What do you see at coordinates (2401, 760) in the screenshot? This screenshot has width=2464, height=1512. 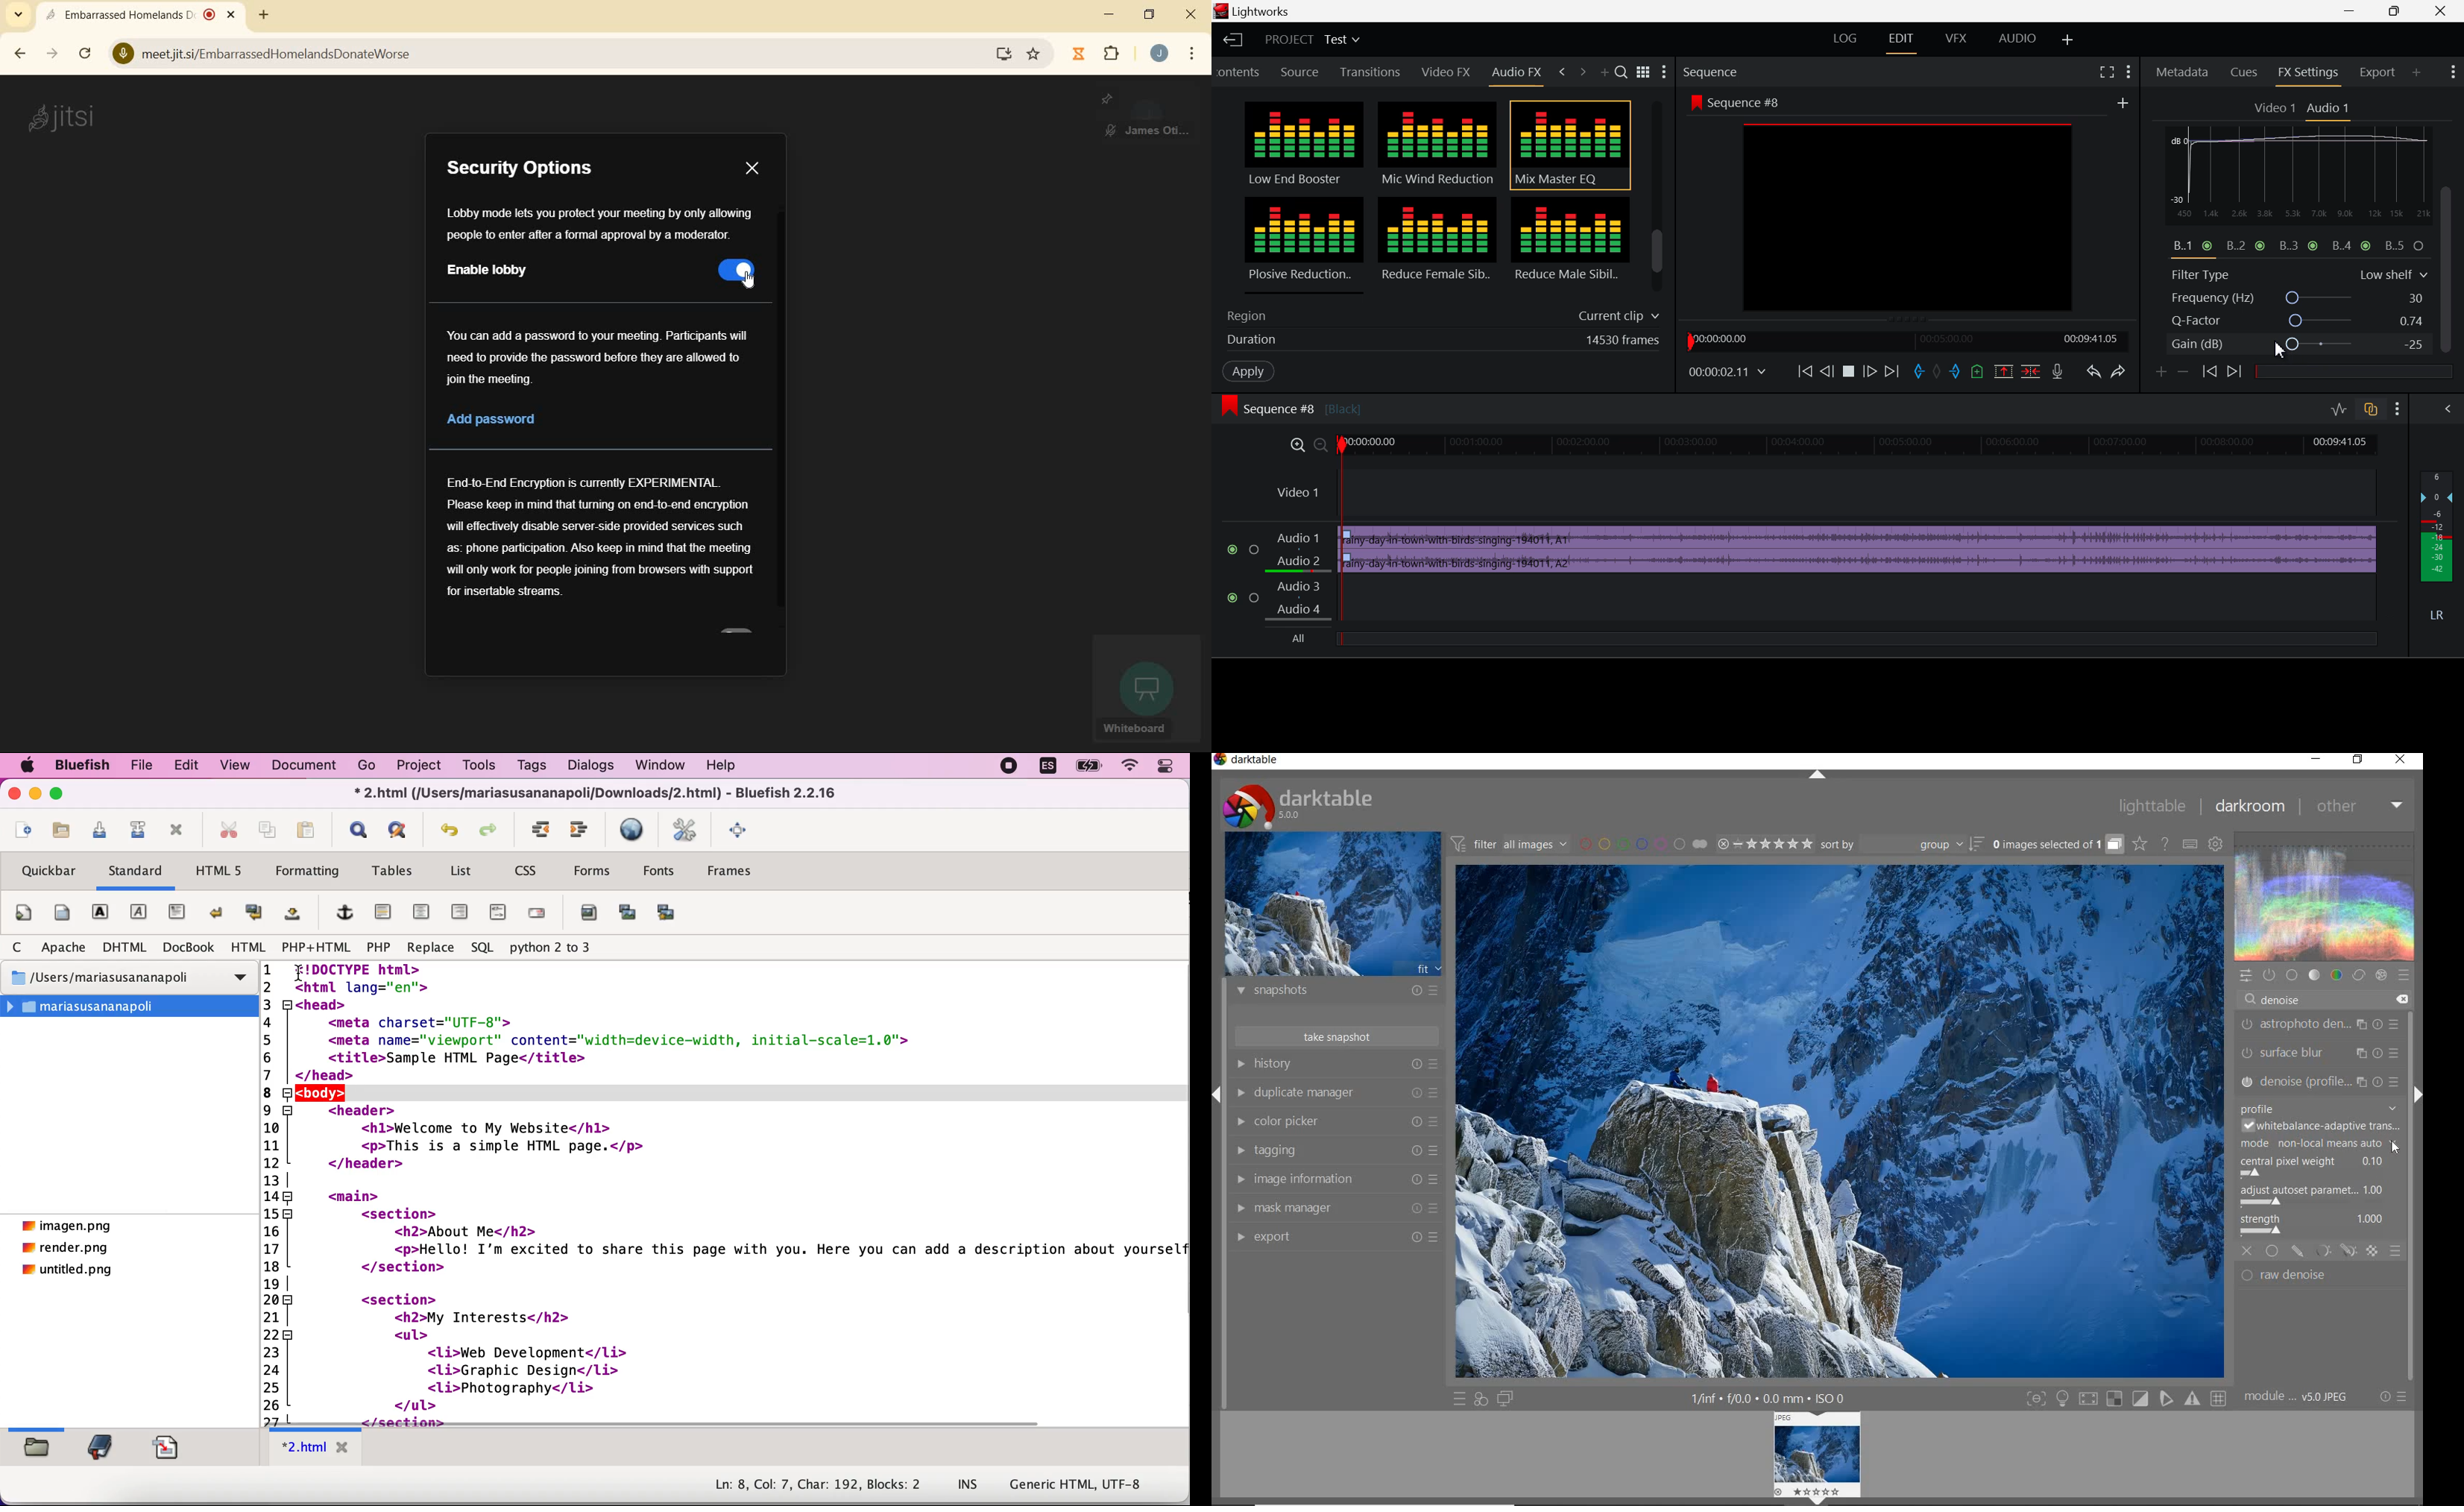 I see `close` at bounding box center [2401, 760].